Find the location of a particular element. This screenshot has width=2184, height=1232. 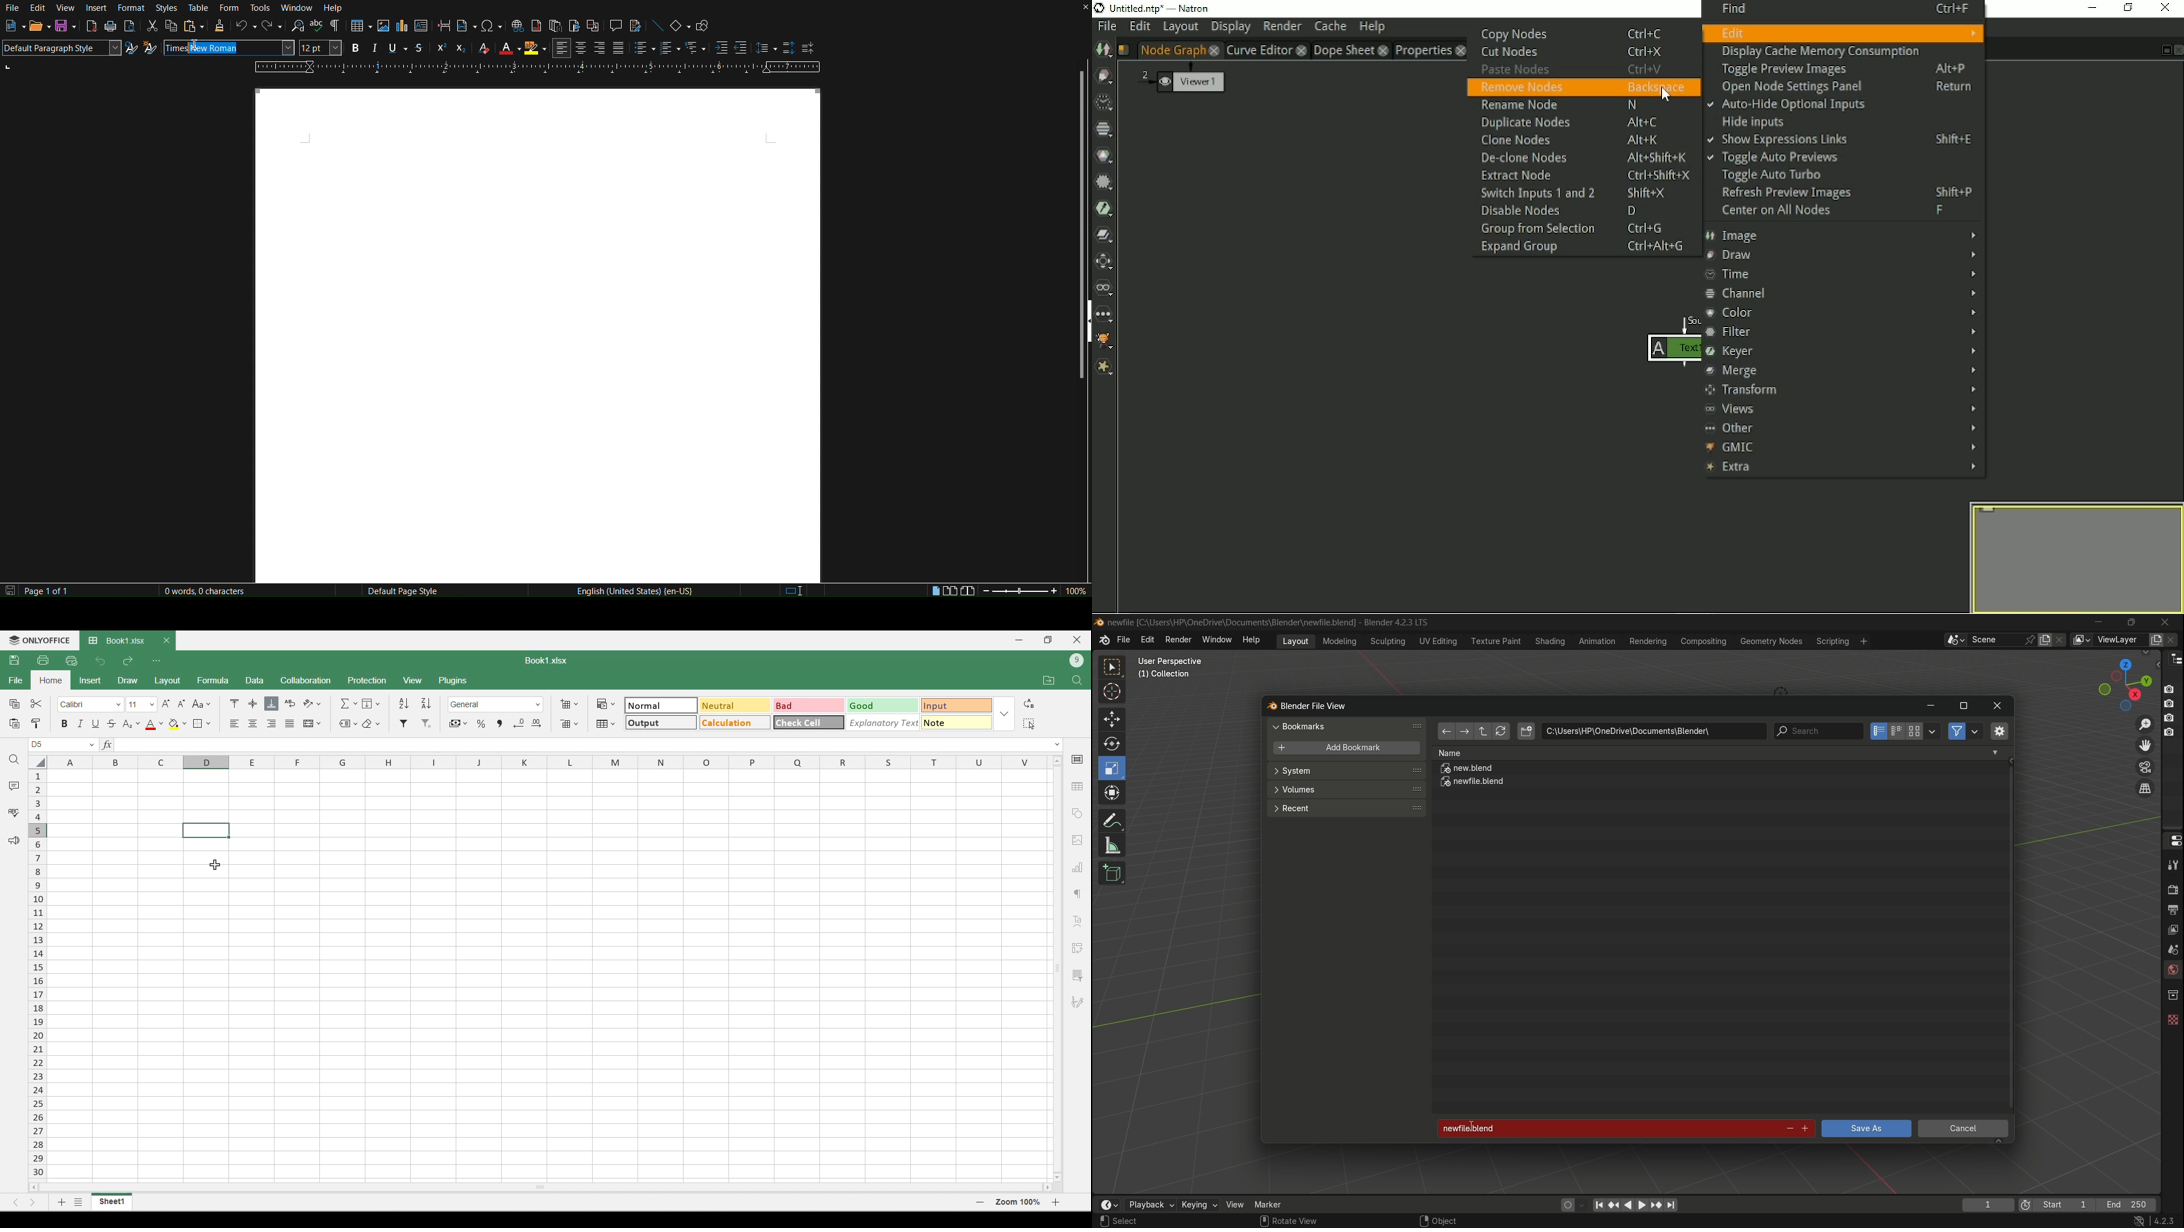

Zoom factor is located at coordinates (1078, 590).